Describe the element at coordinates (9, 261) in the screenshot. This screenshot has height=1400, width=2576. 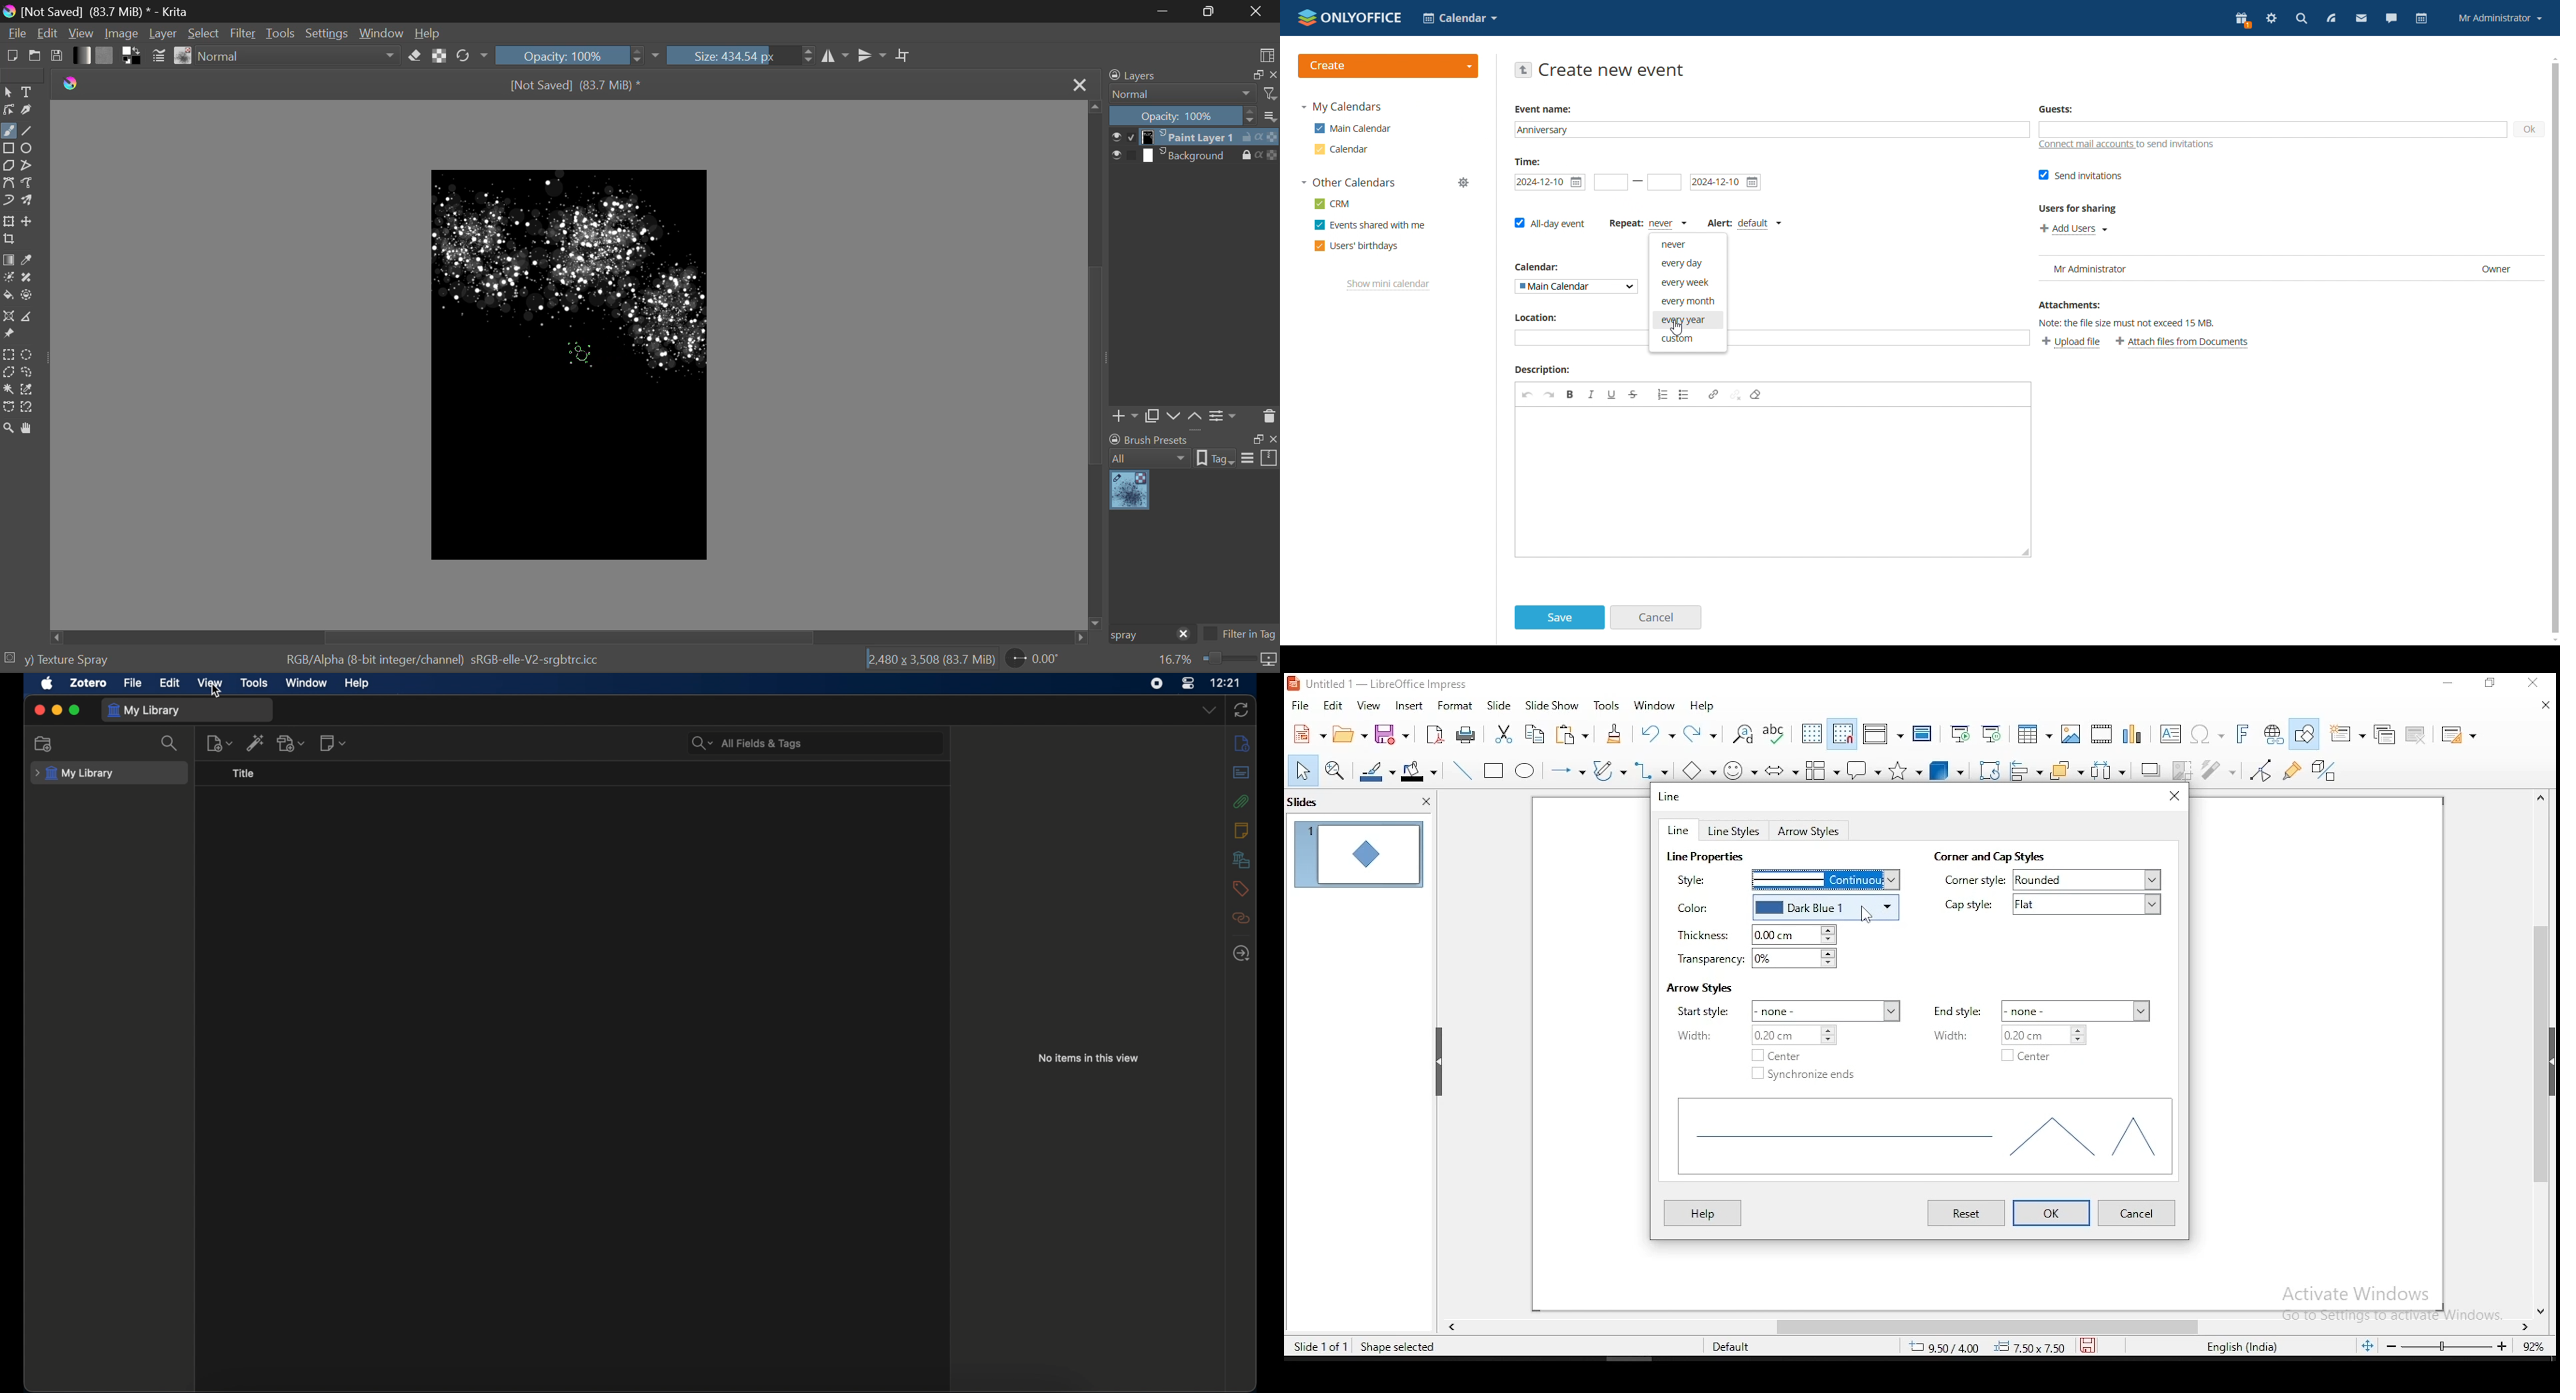
I see `Gradient Fill` at that location.